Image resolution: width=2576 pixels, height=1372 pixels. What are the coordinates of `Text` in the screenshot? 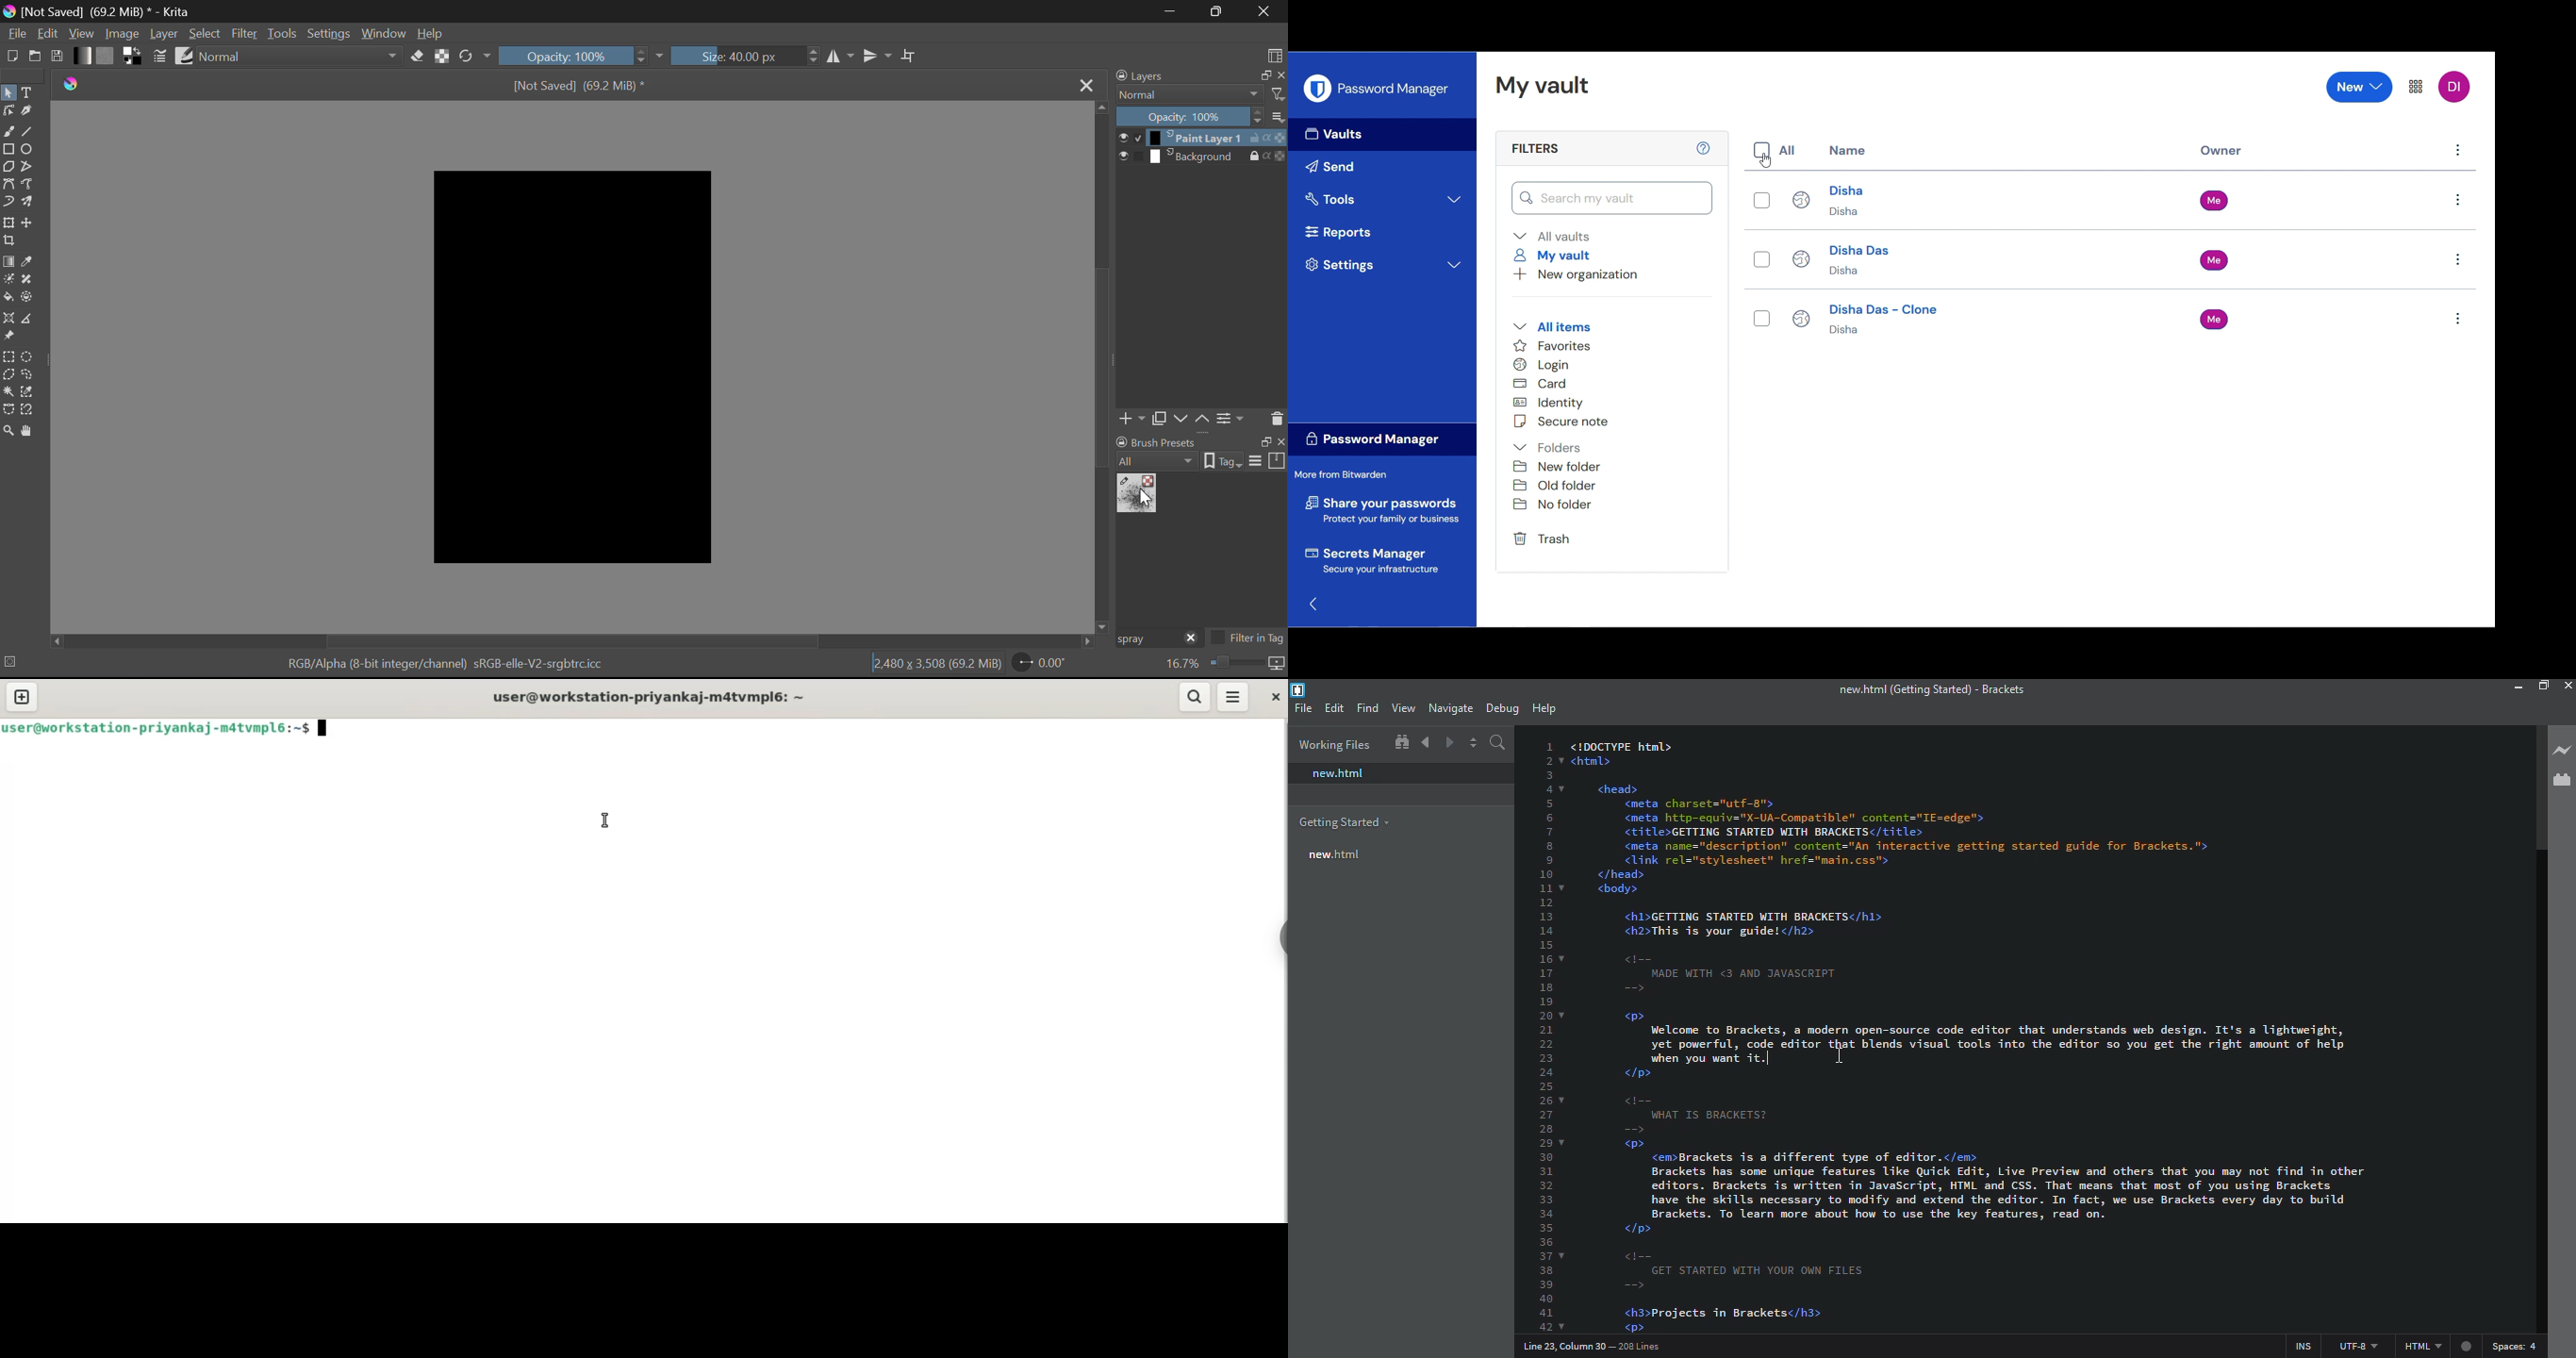 It's located at (30, 91).